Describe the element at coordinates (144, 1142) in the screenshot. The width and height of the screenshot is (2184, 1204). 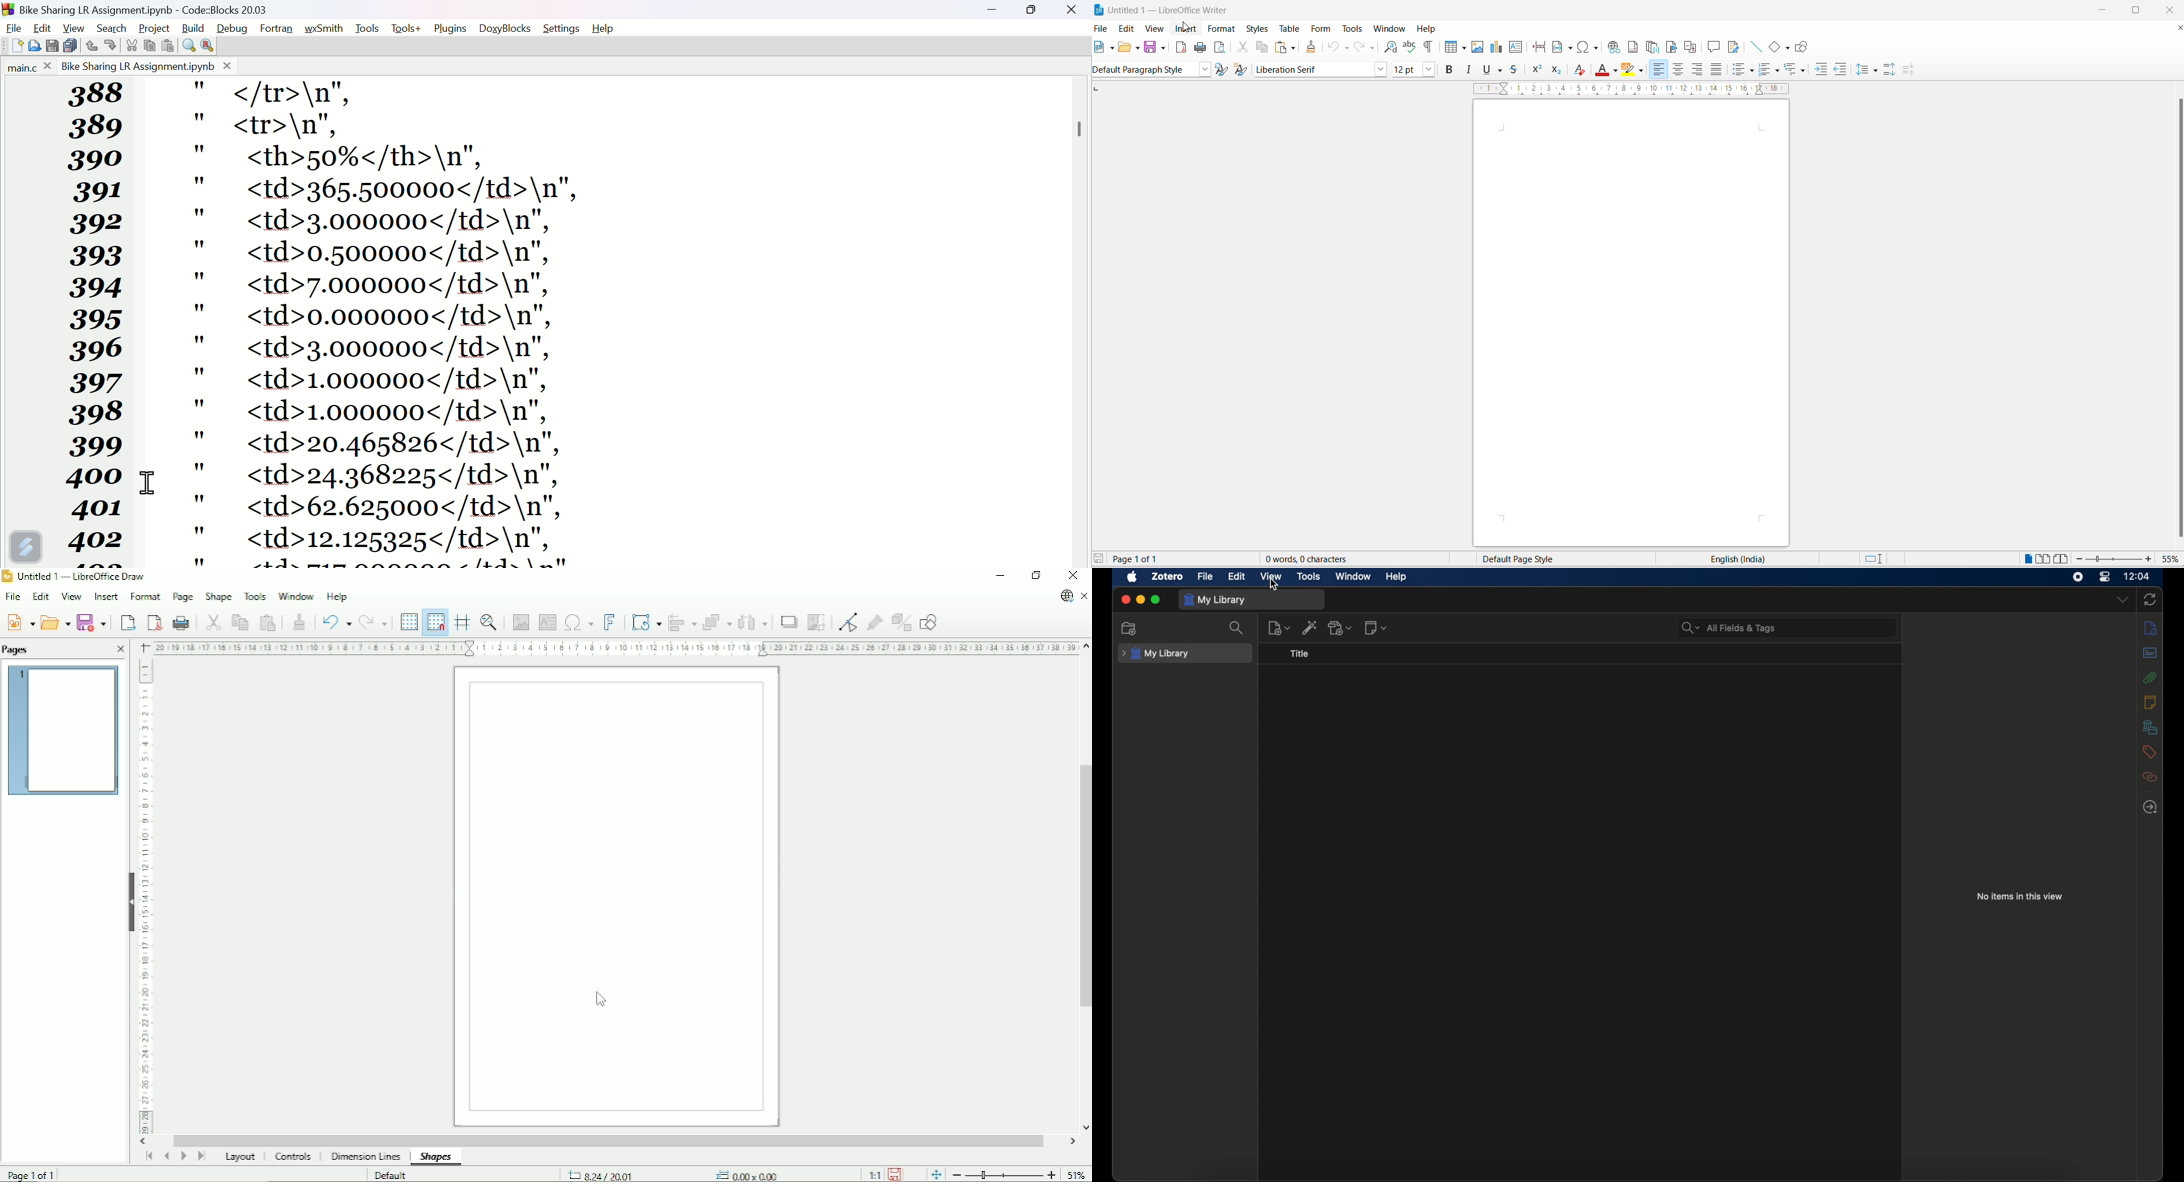
I see `Horizontal scroll button` at that location.